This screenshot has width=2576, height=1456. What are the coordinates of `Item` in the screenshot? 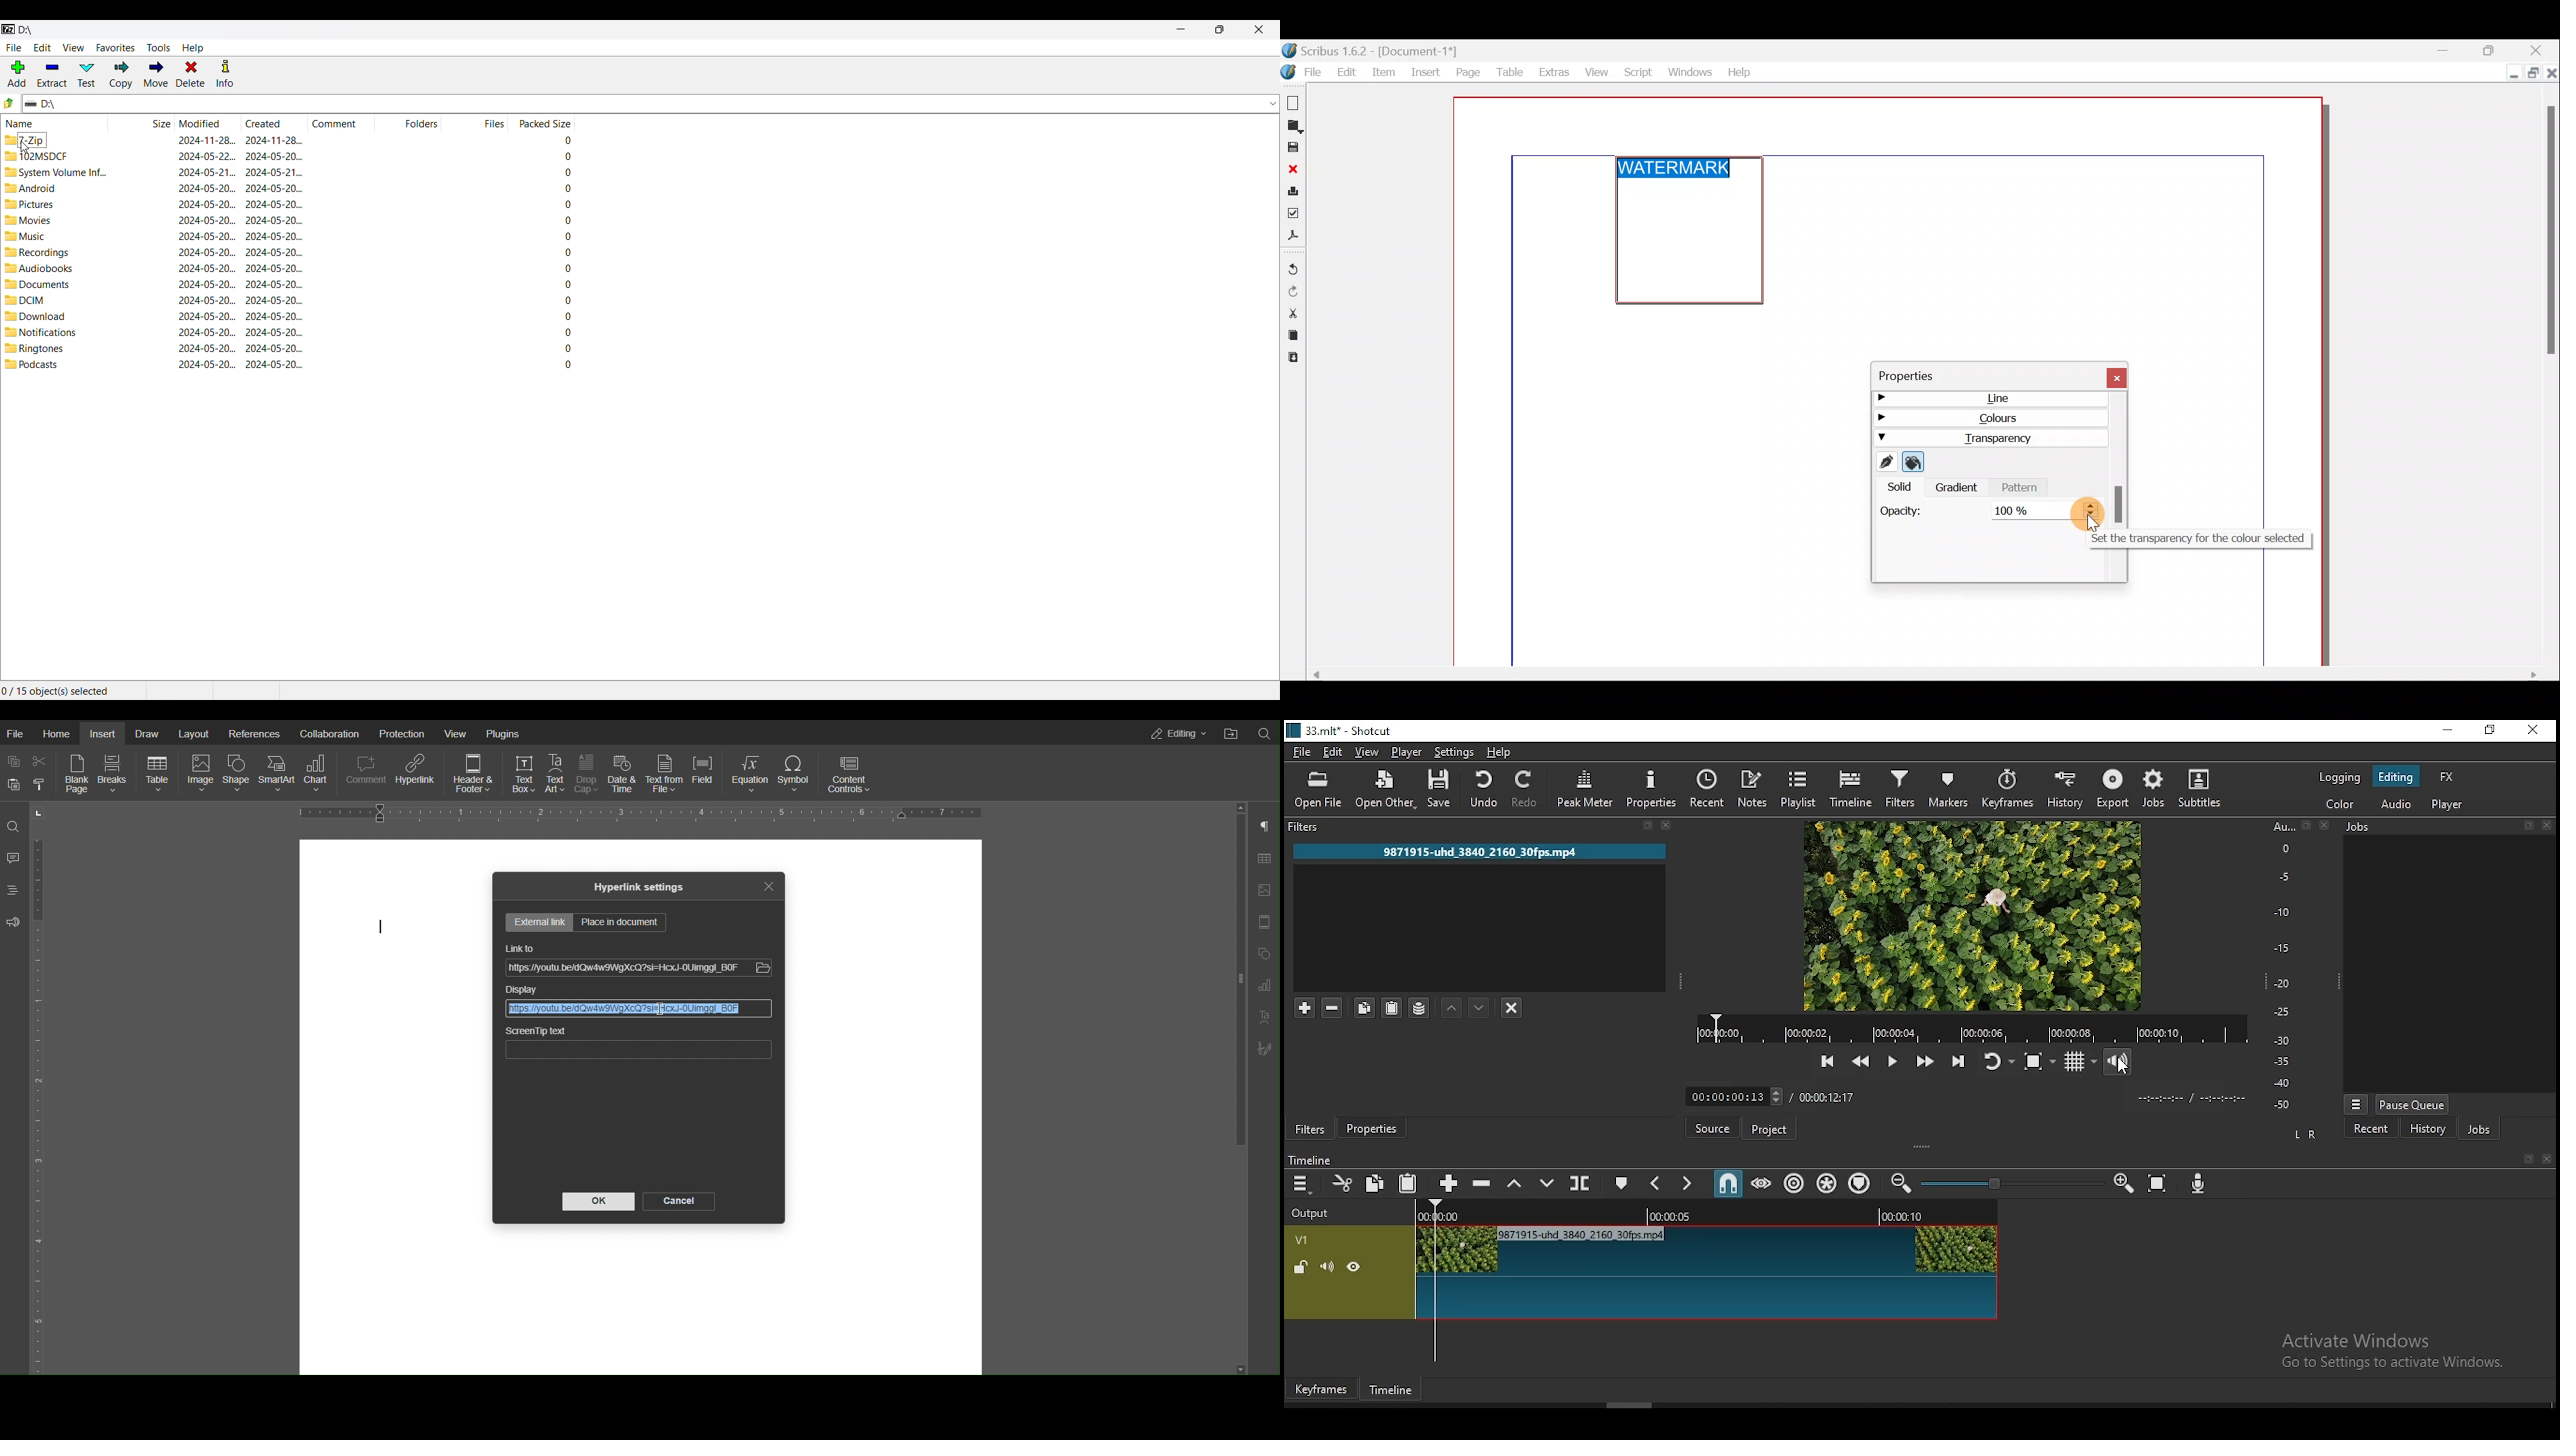 It's located at (1387, 71).